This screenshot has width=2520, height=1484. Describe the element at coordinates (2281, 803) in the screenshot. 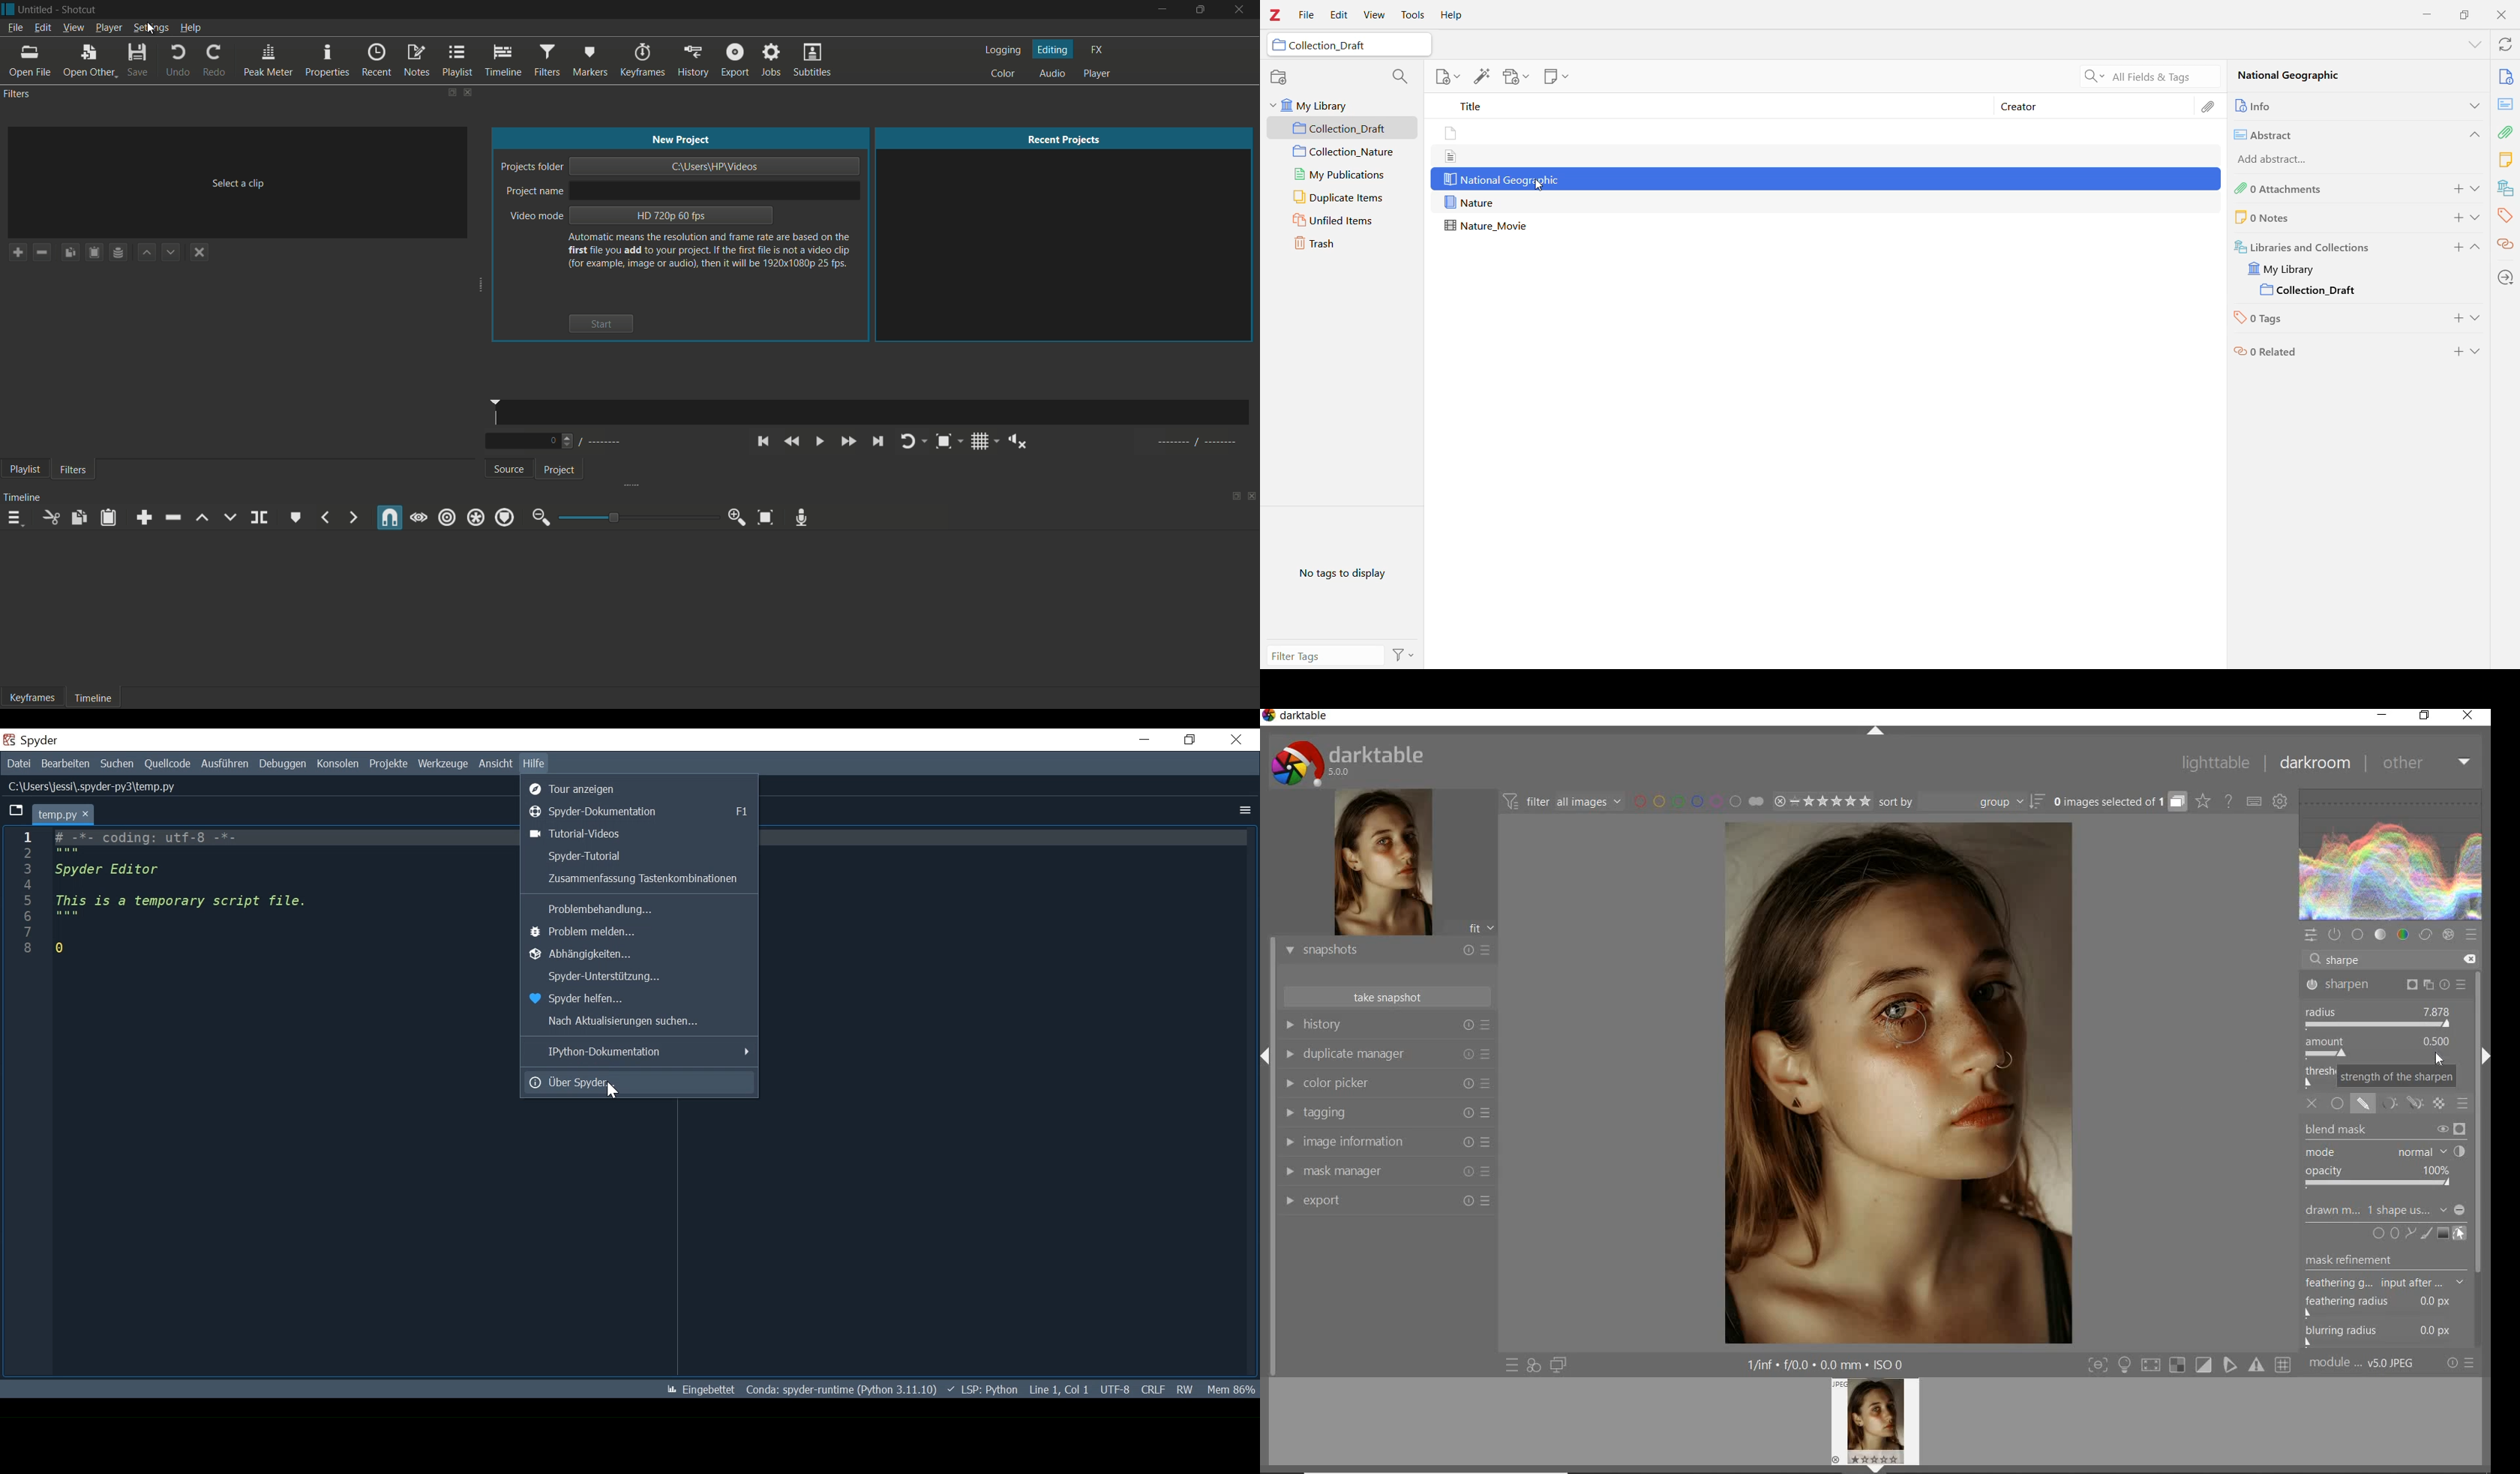

I see `show global preferences` at that location.